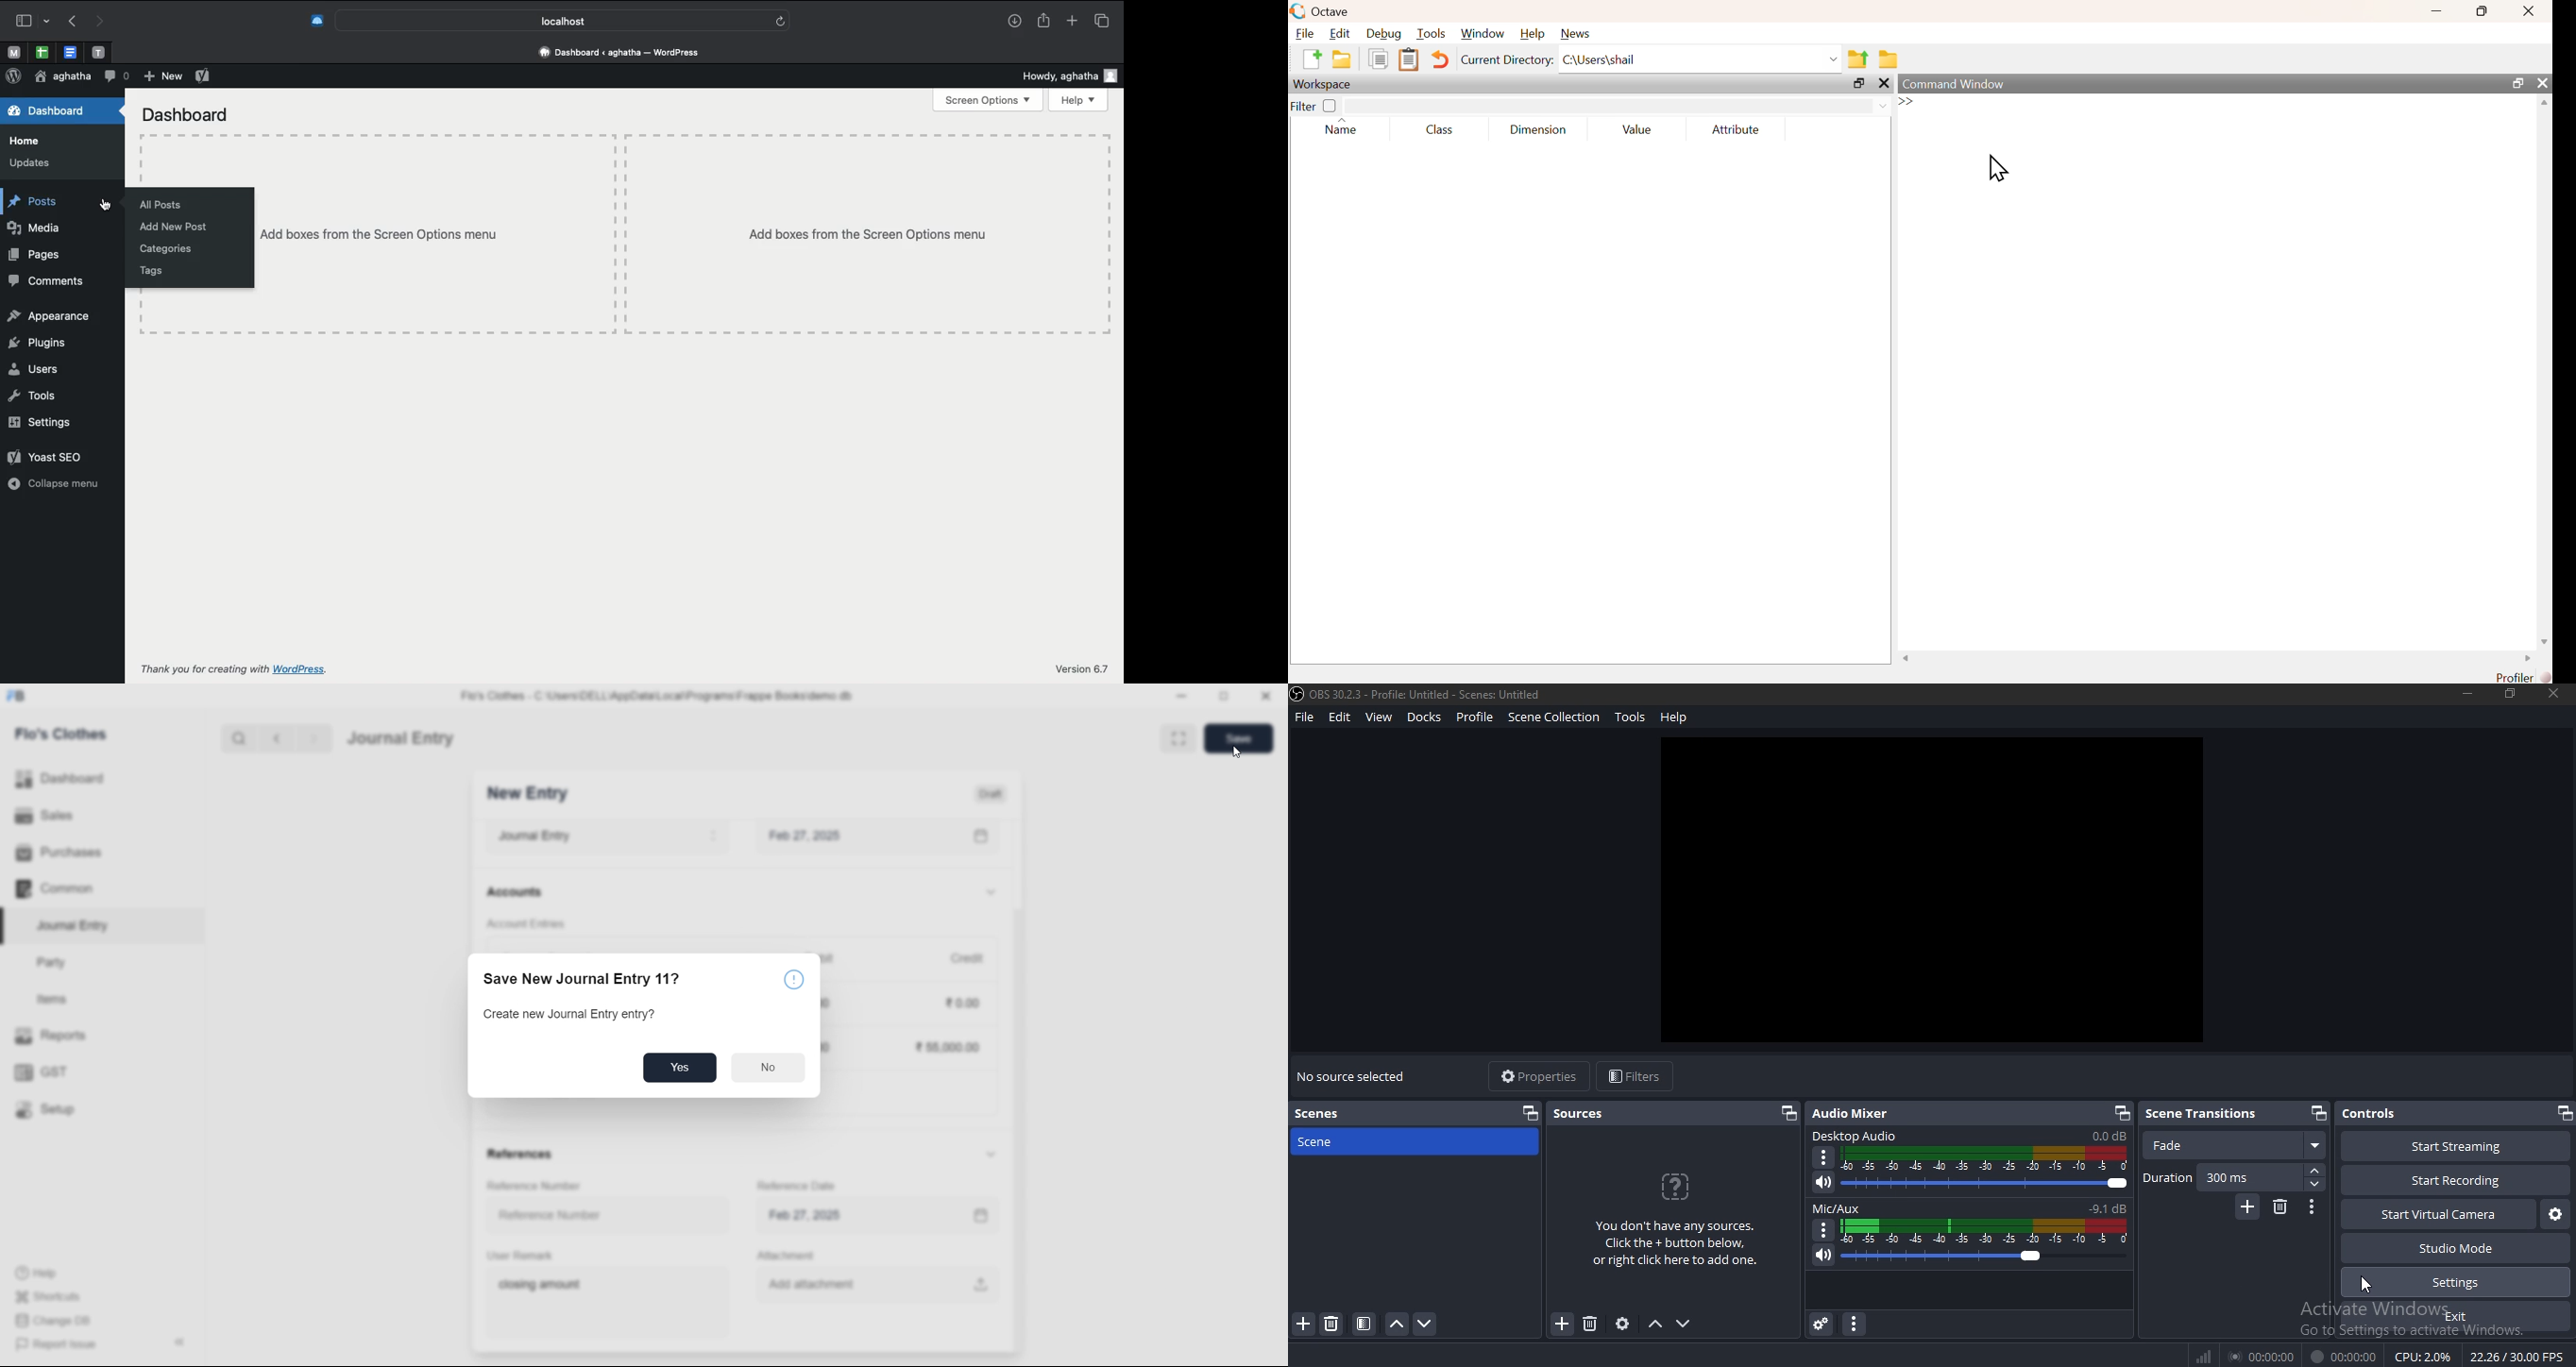 The image size is (2576, 1372). What do you see at coordinates (1672, 1241) in the screenshot?
I see `You don't have any sources.
Click the + button below,
or right click here to add one.` at bounding box center [1672, 1241].